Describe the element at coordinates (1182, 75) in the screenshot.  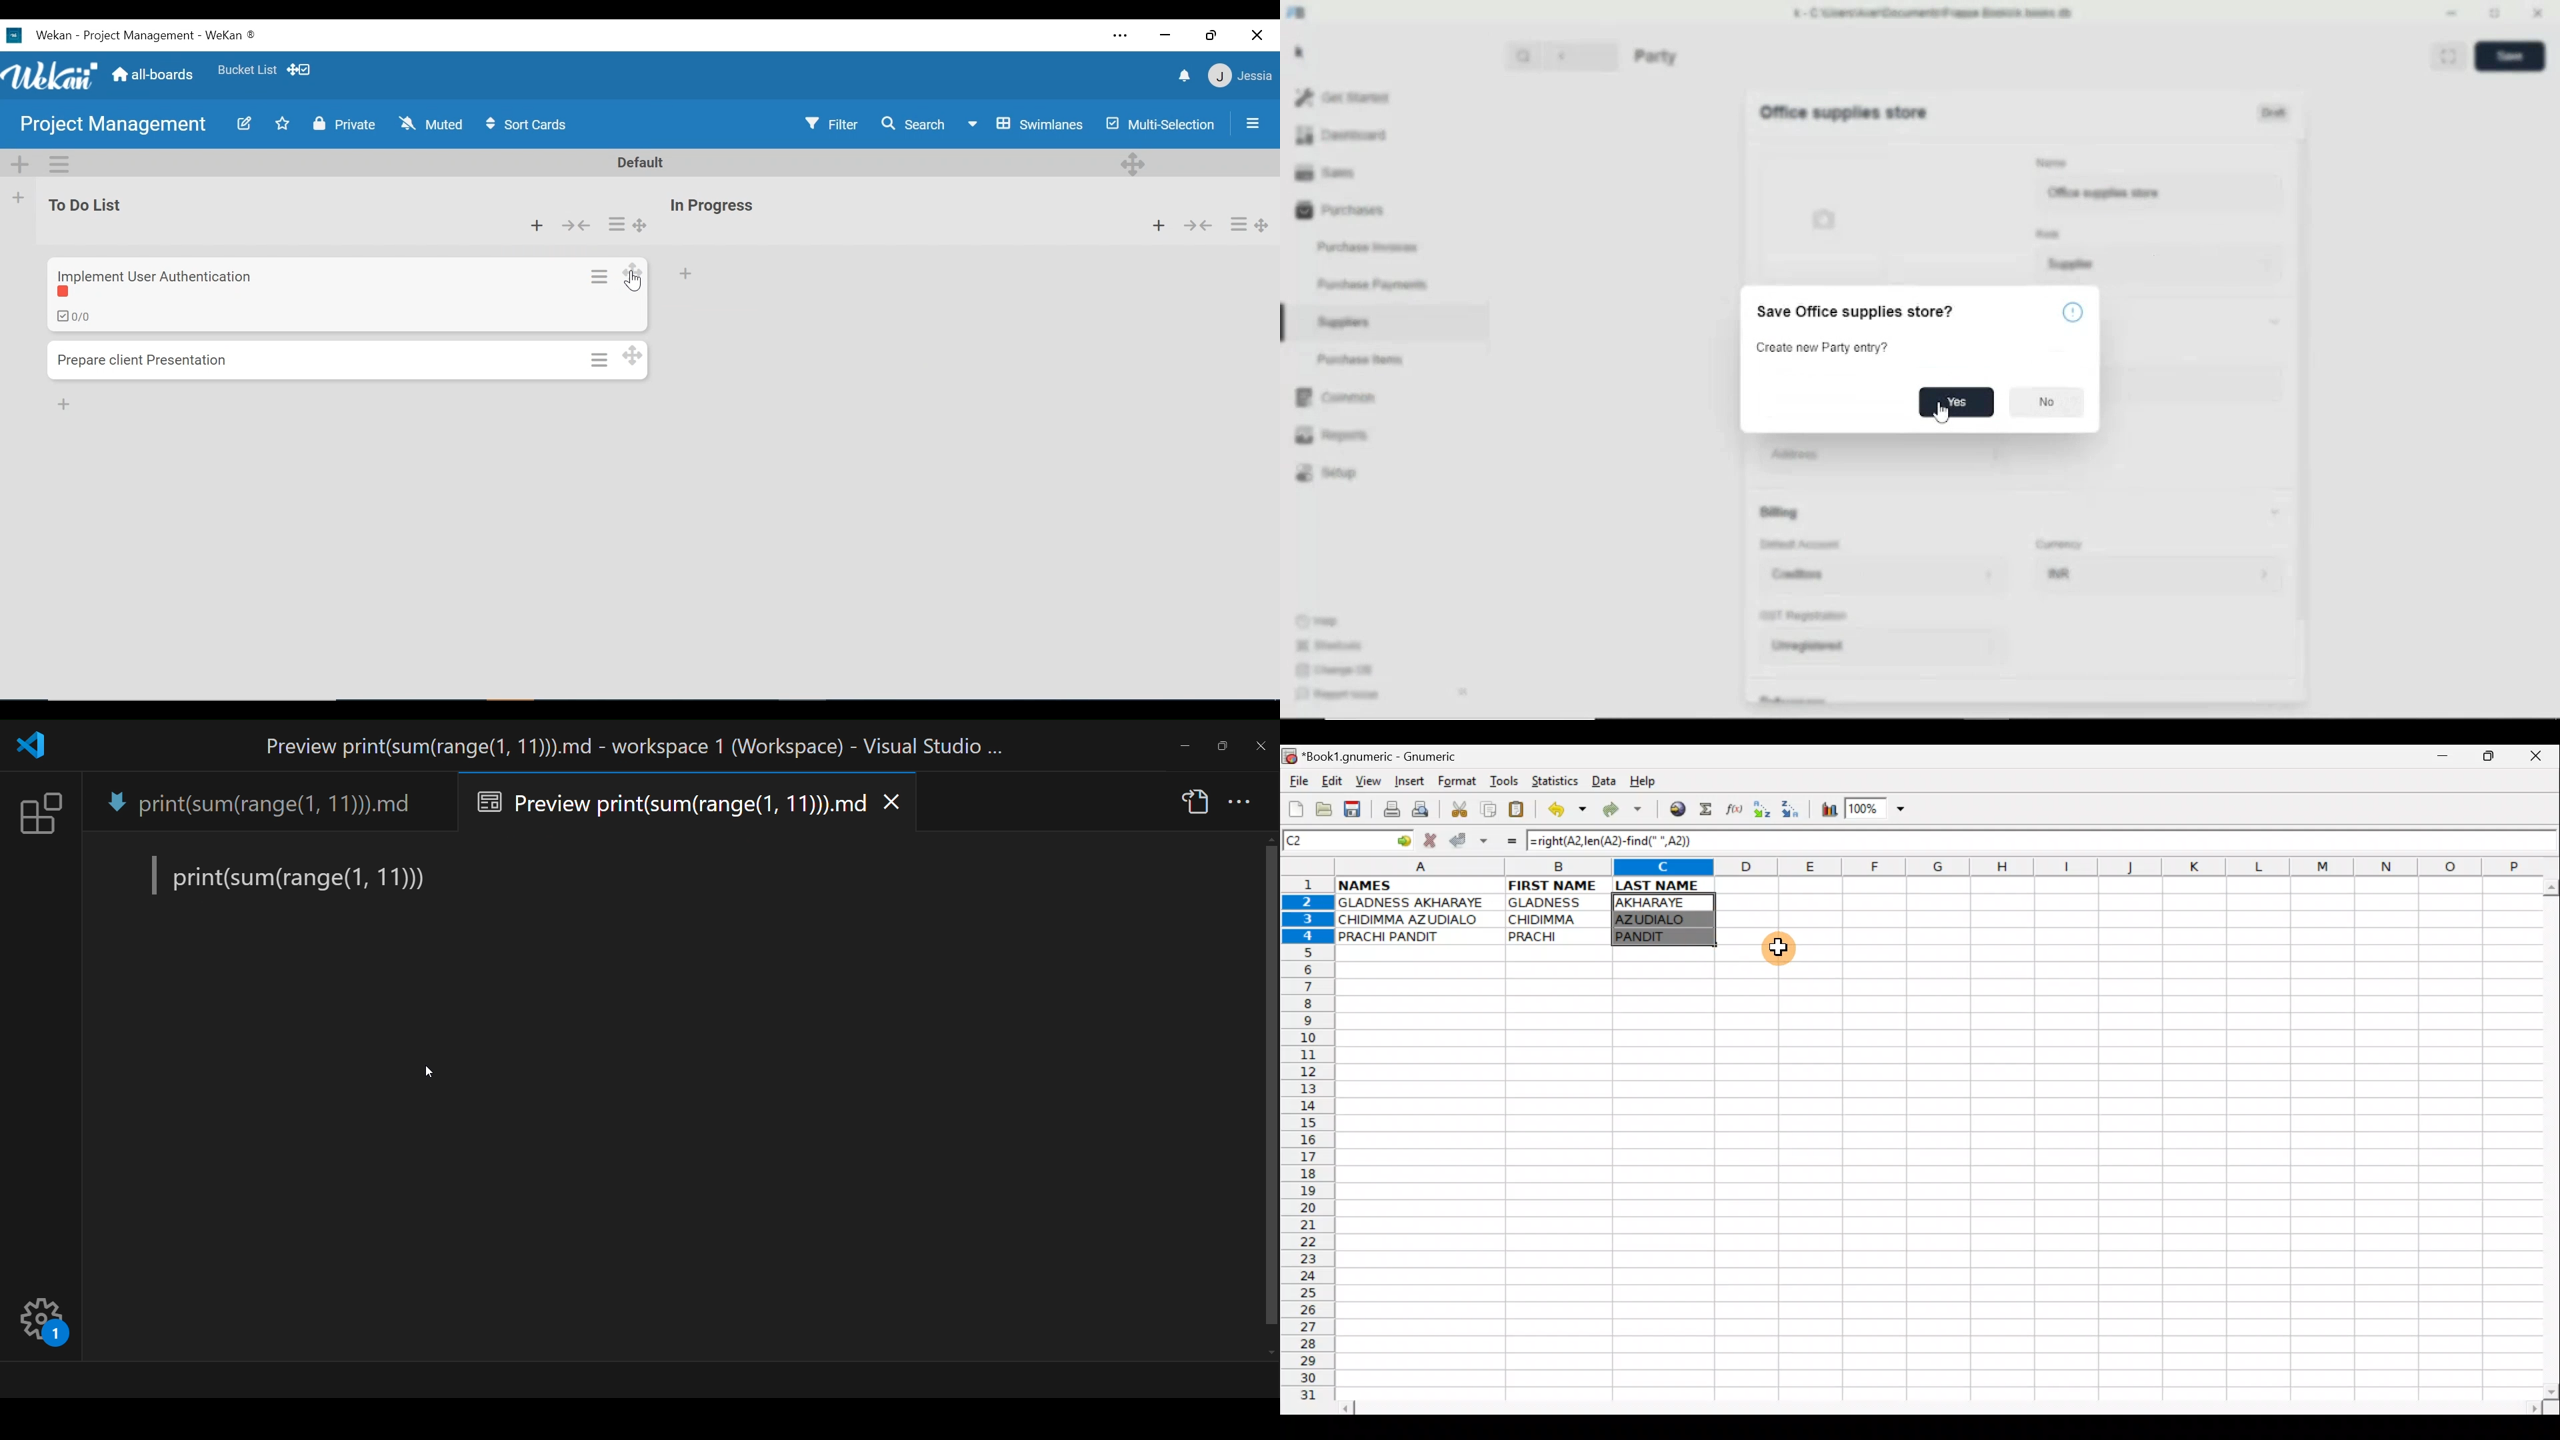
I see `notifications` at that location.